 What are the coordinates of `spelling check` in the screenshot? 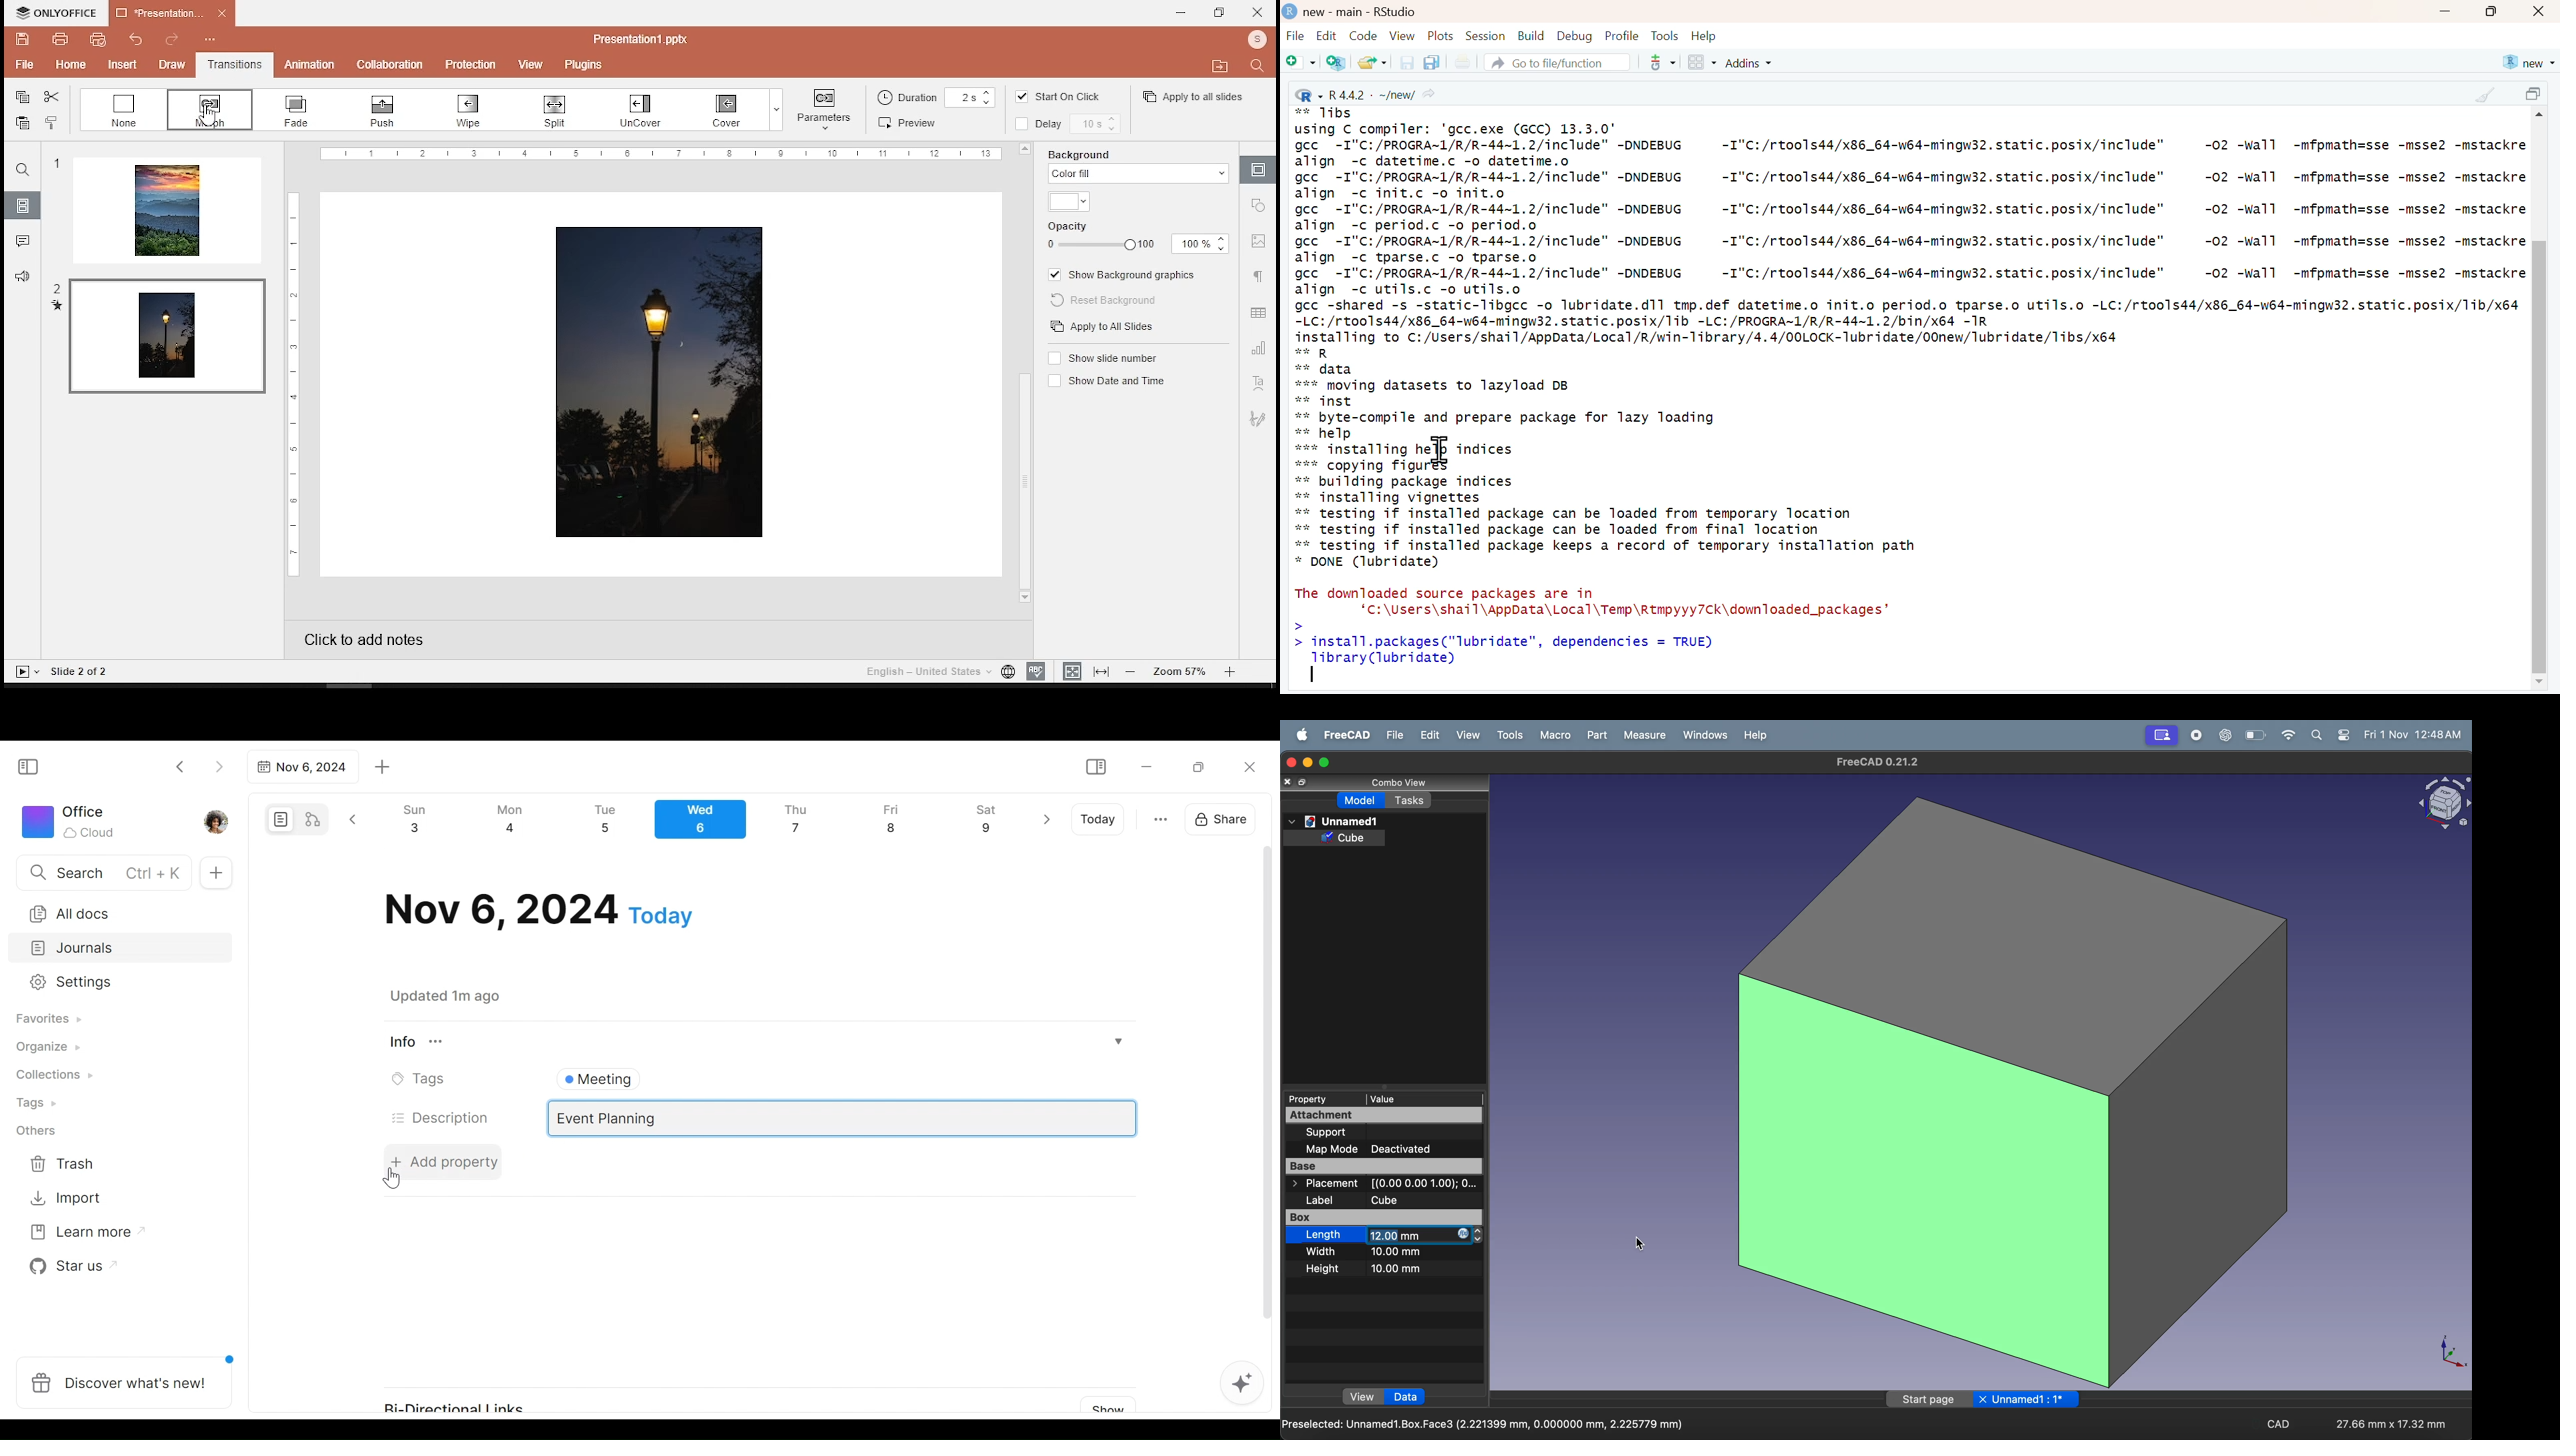 It's located at (1035, 671).